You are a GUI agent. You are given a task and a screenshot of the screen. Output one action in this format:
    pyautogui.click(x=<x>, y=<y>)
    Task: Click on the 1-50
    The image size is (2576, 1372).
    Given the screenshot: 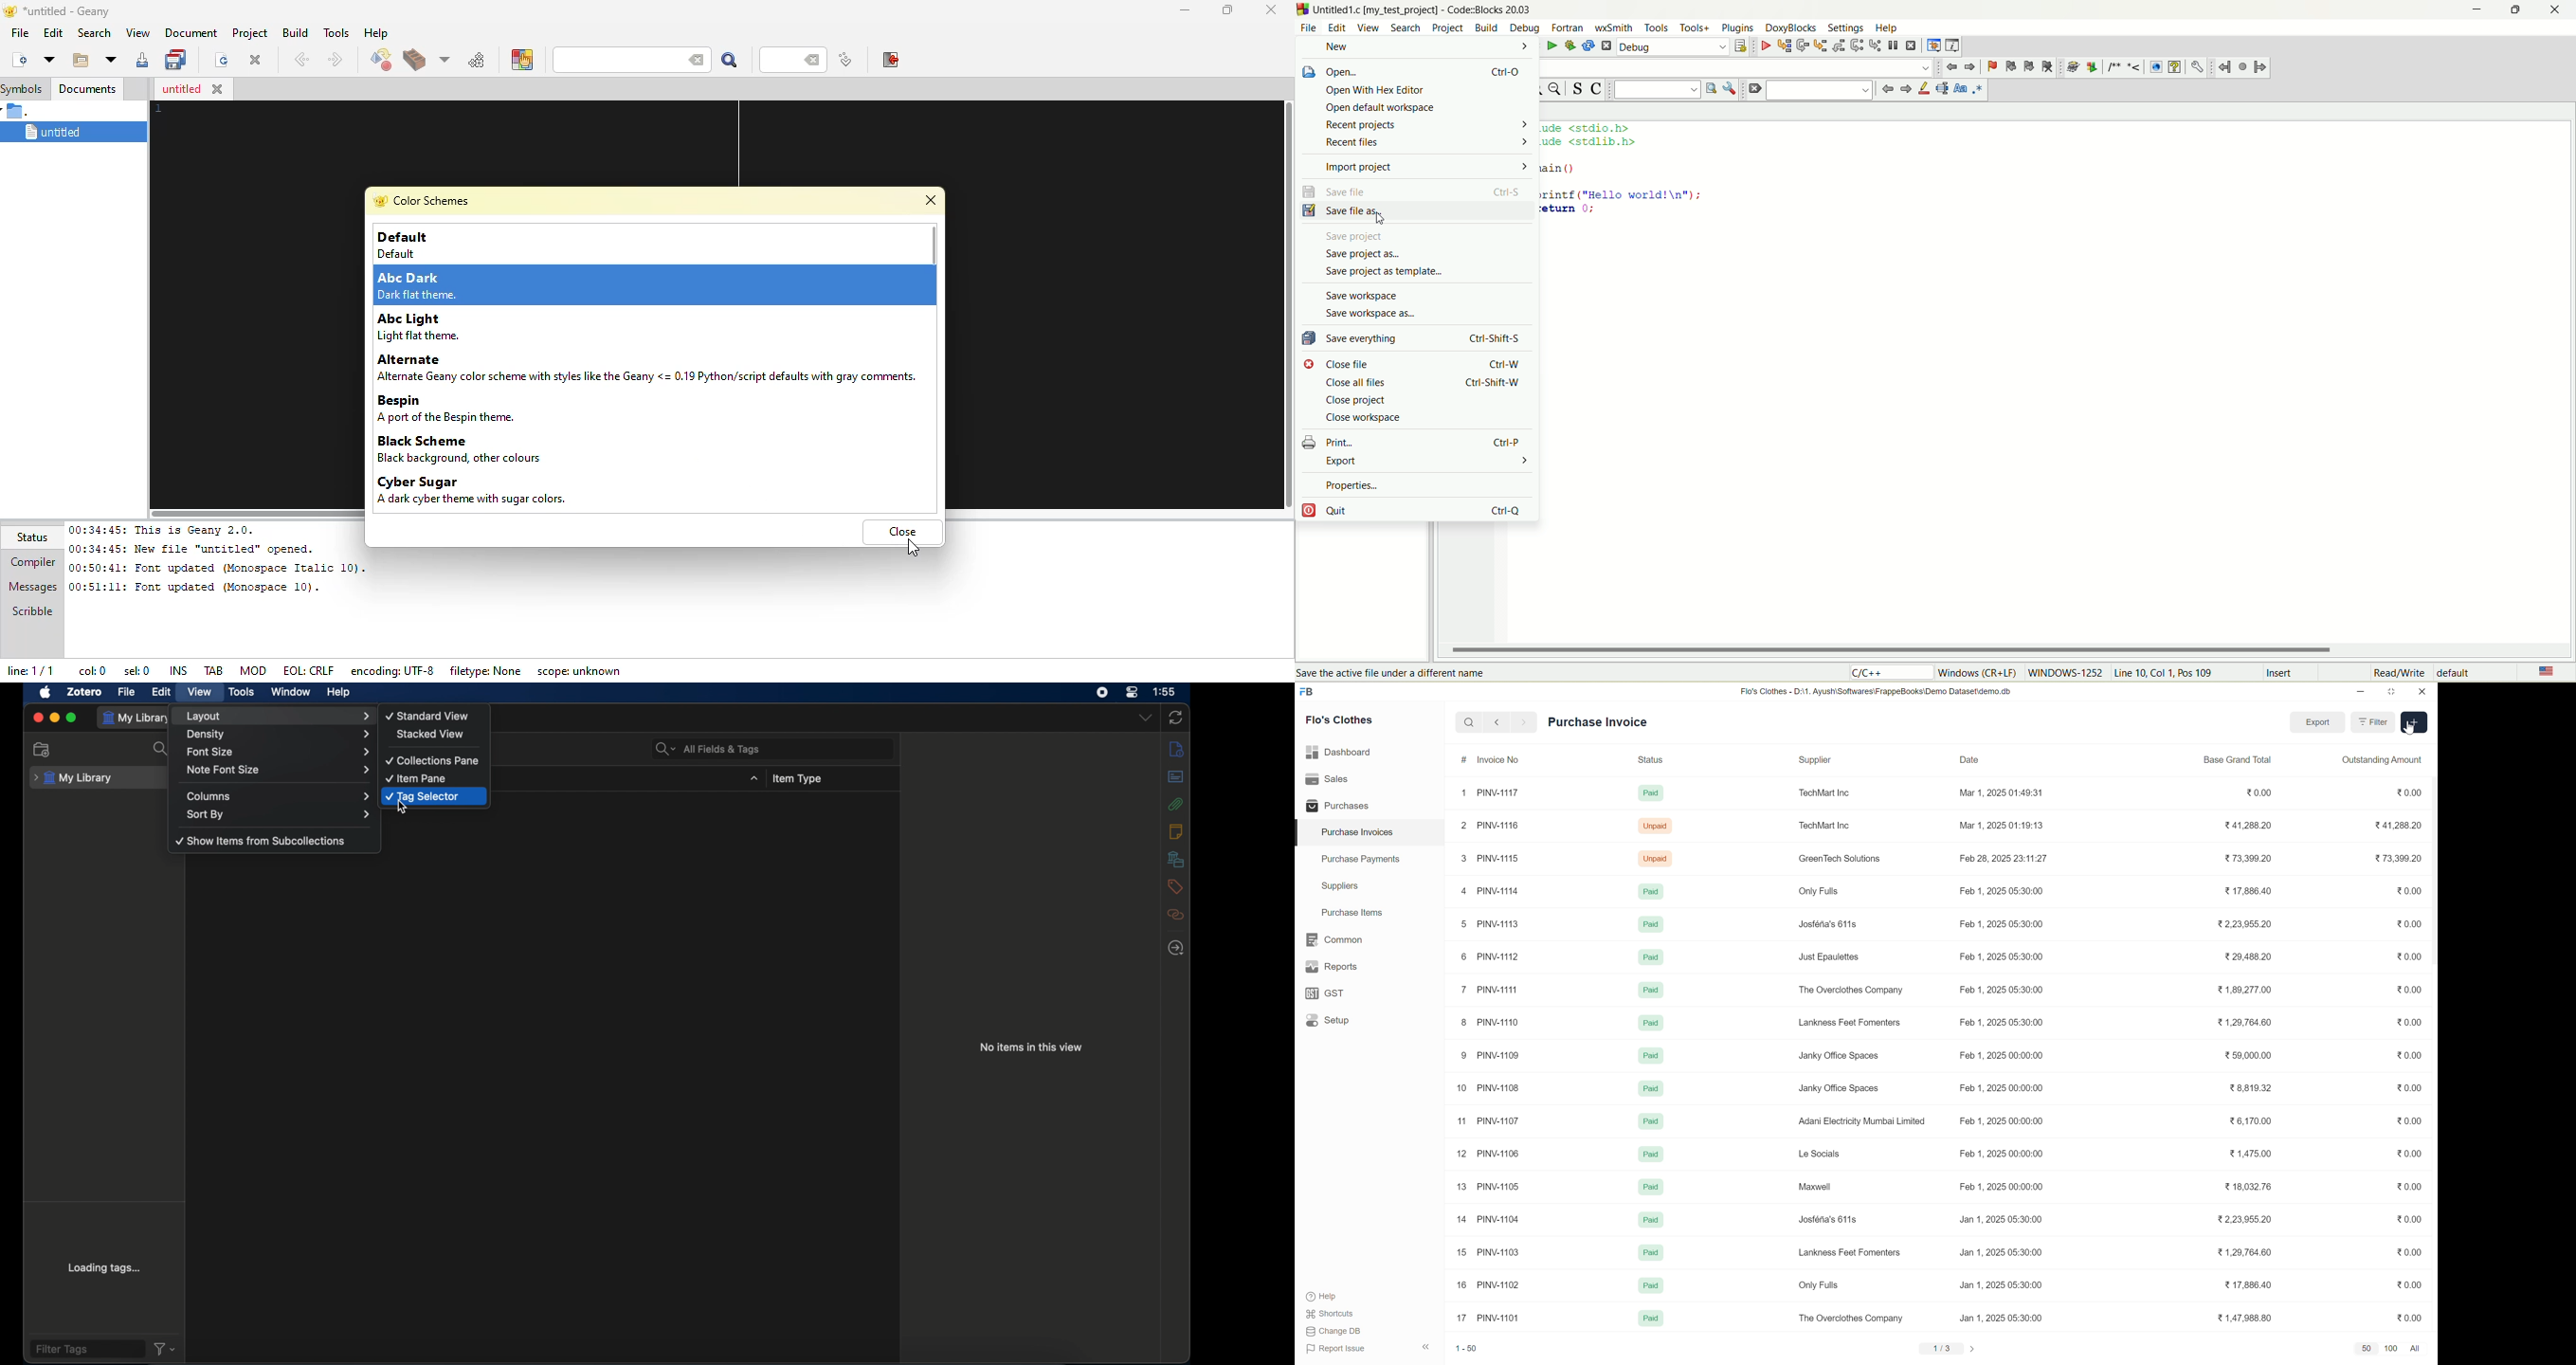 What is the action you would take?
    pyautogui.click(x=1466, y=1348)
    